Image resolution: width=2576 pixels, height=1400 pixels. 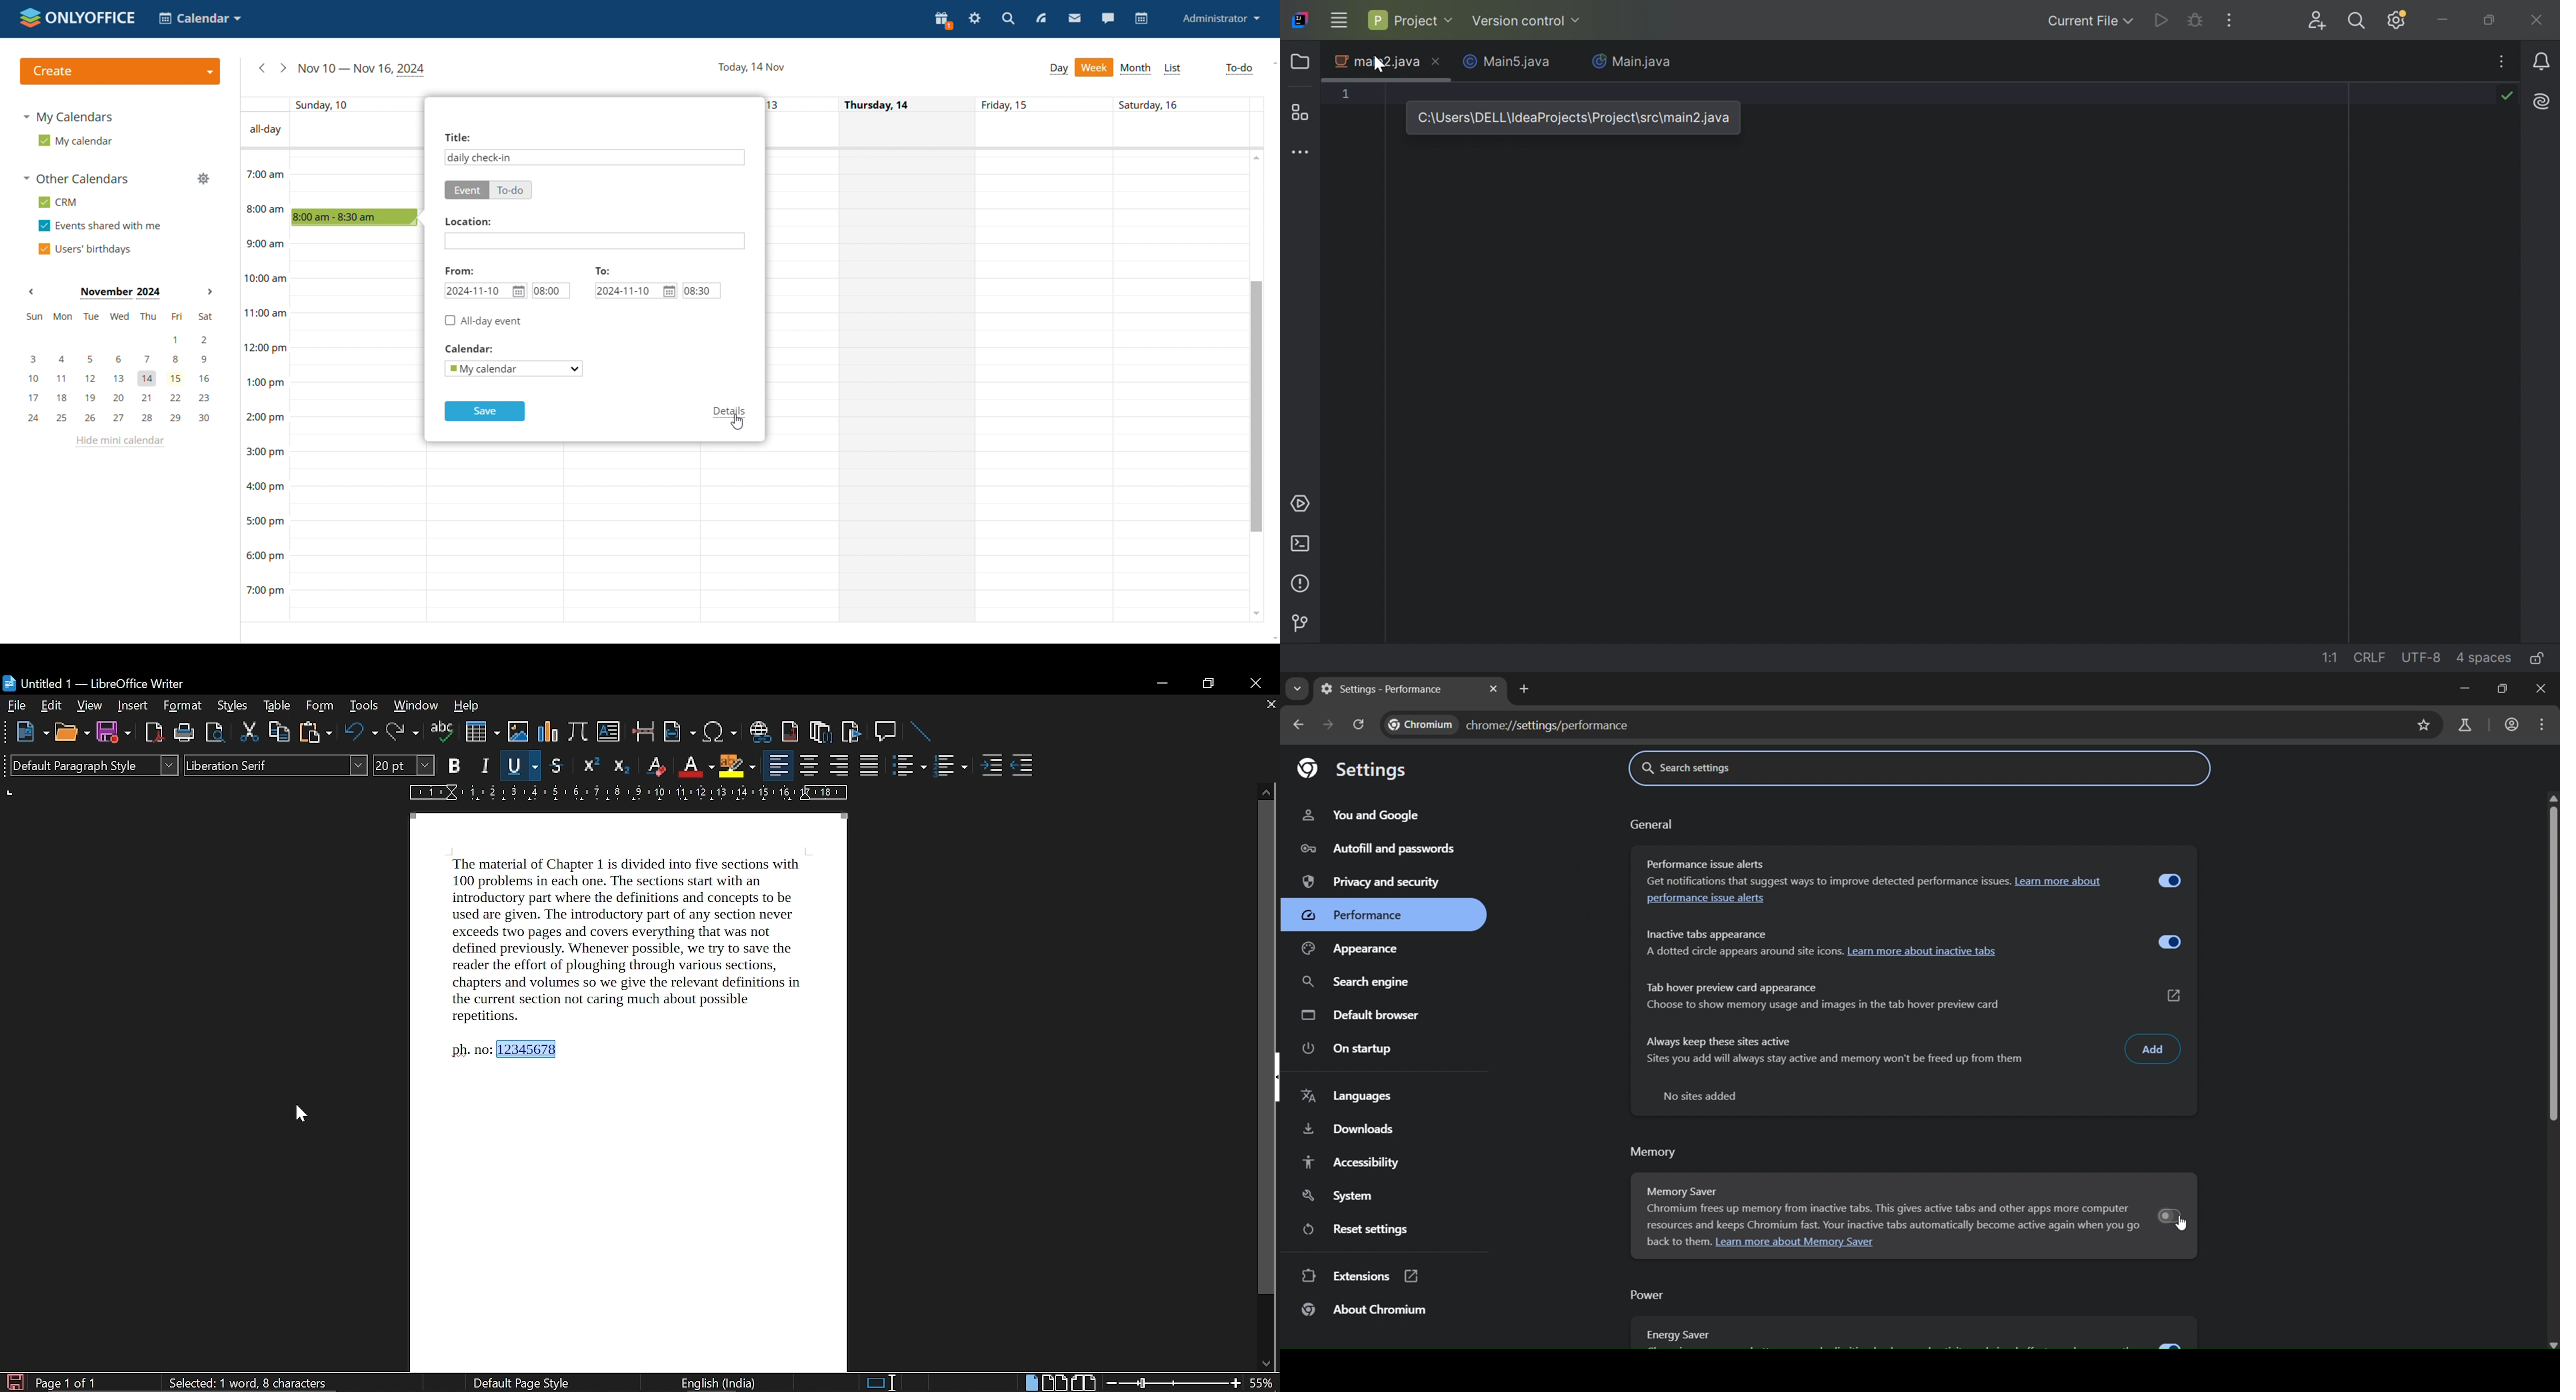 What do you see at coordinates (1331, 725) in the screenshot?
I see `go forward one page` at bounding box center [1331, 725].